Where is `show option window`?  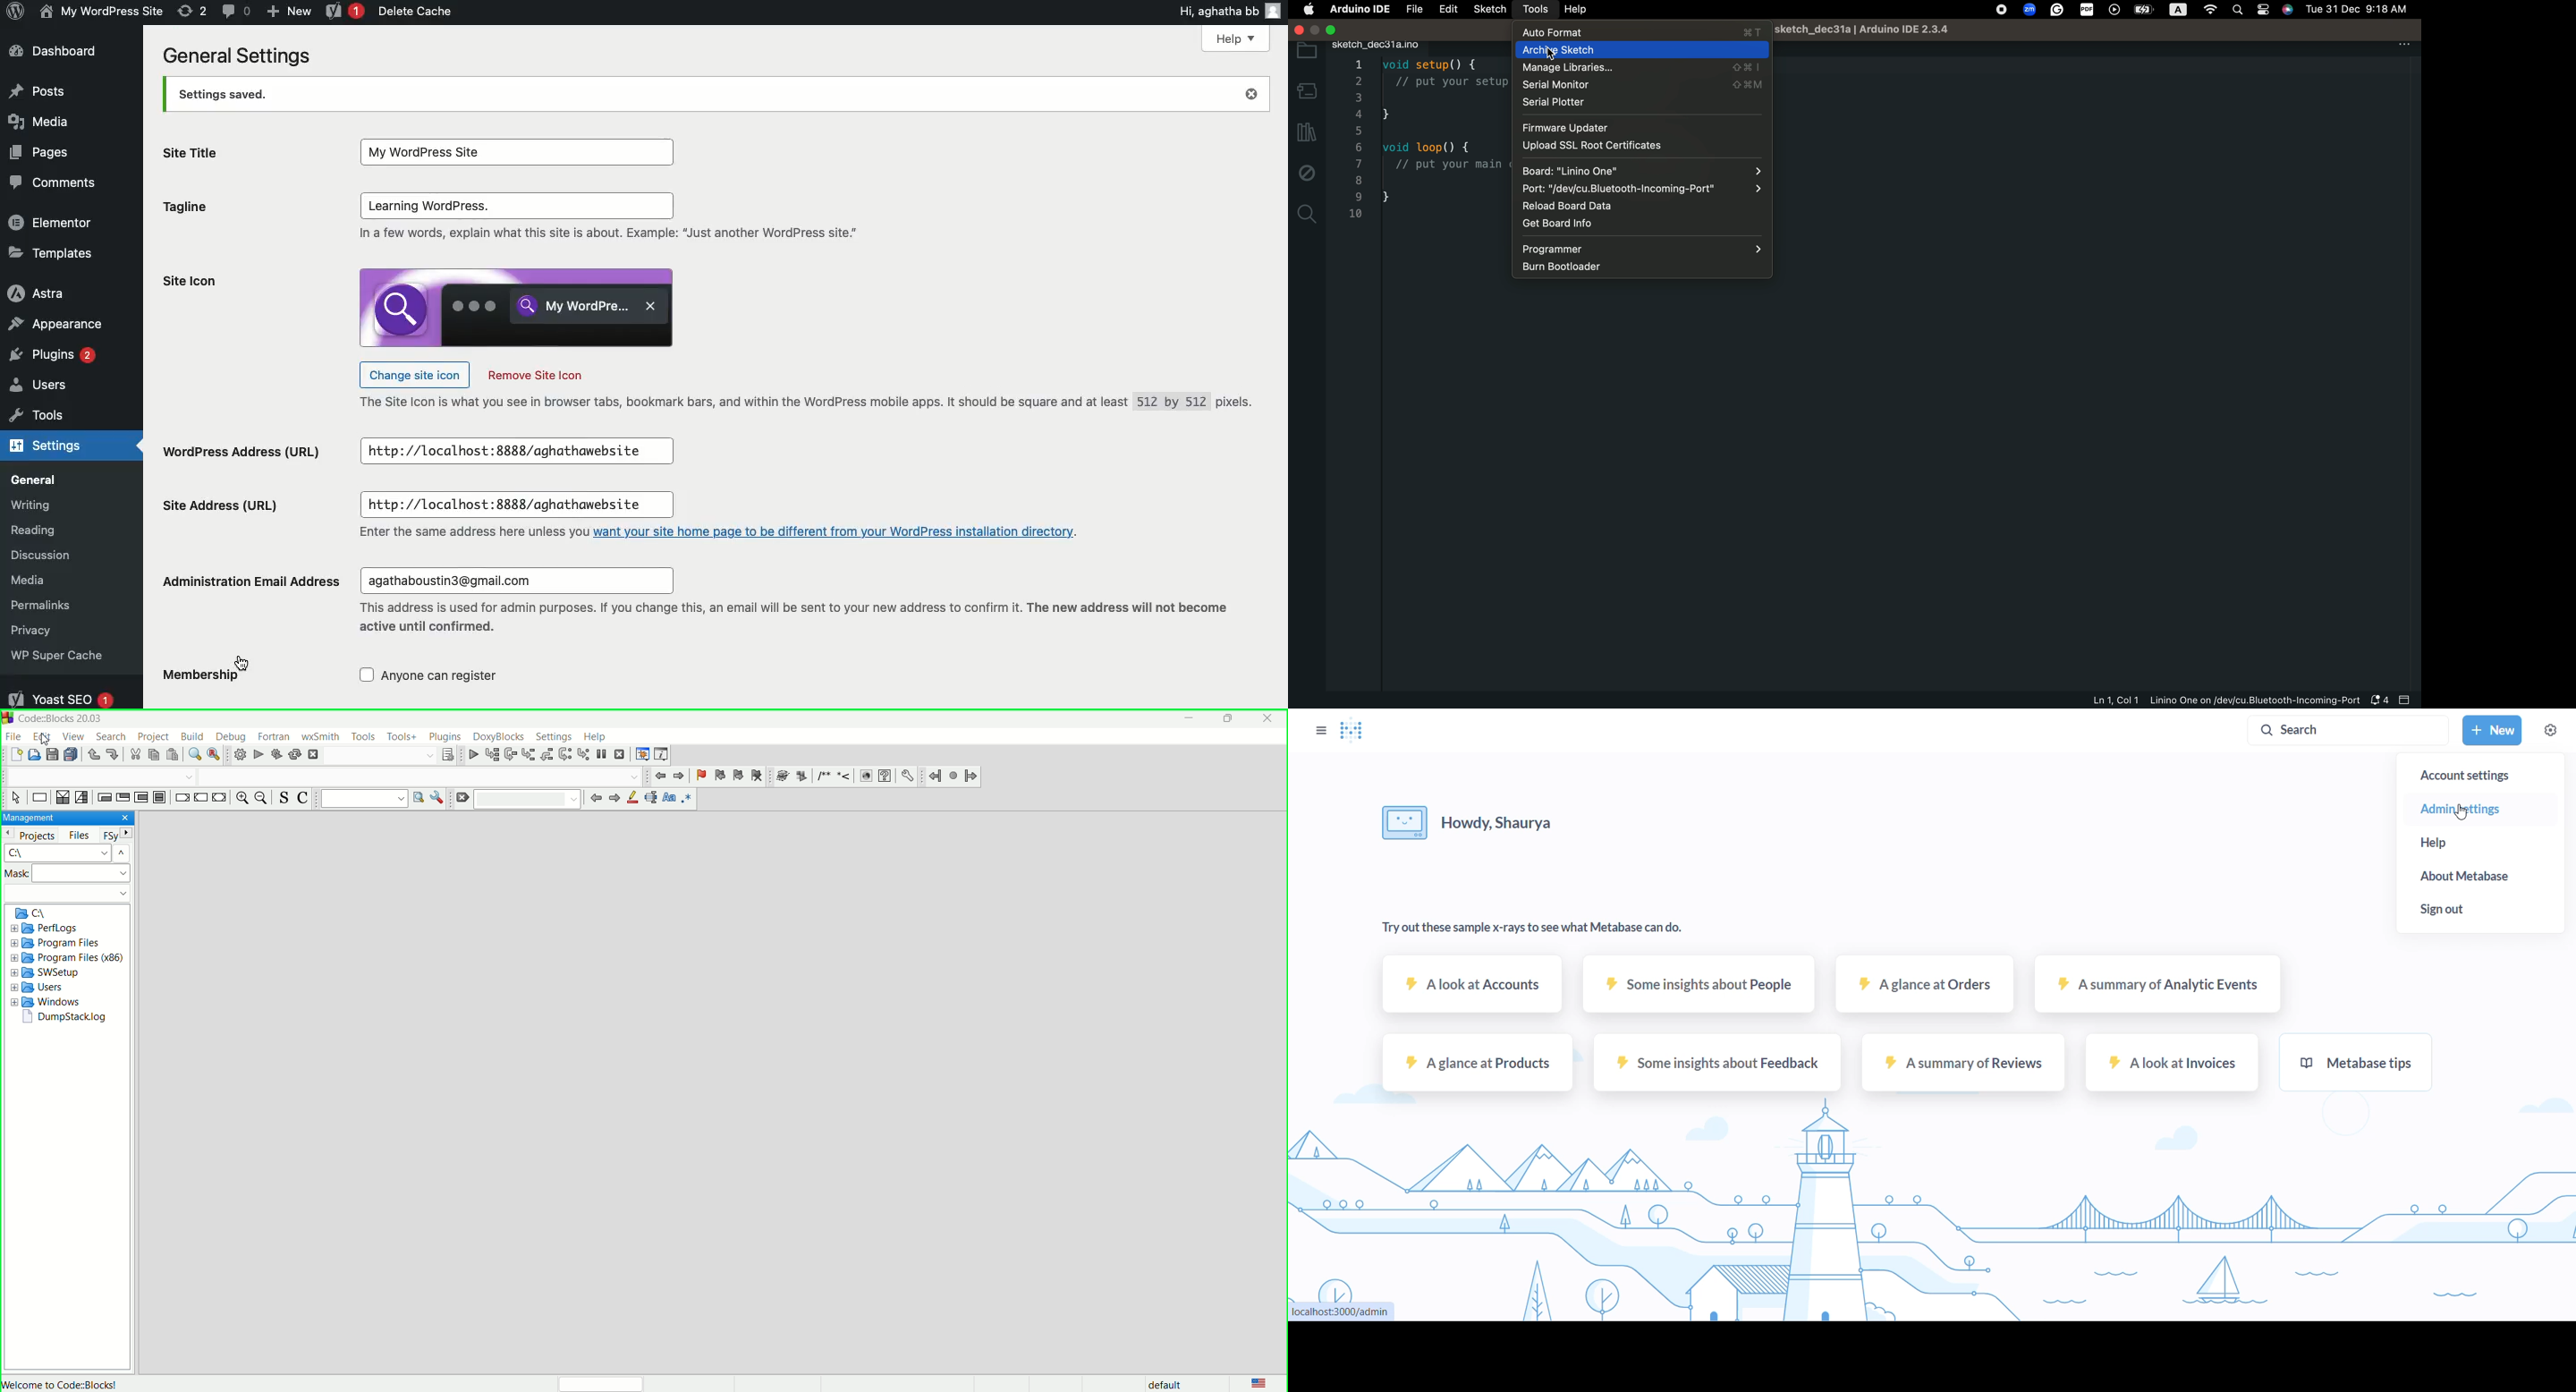
show option window is located at coordinates (440, 797).